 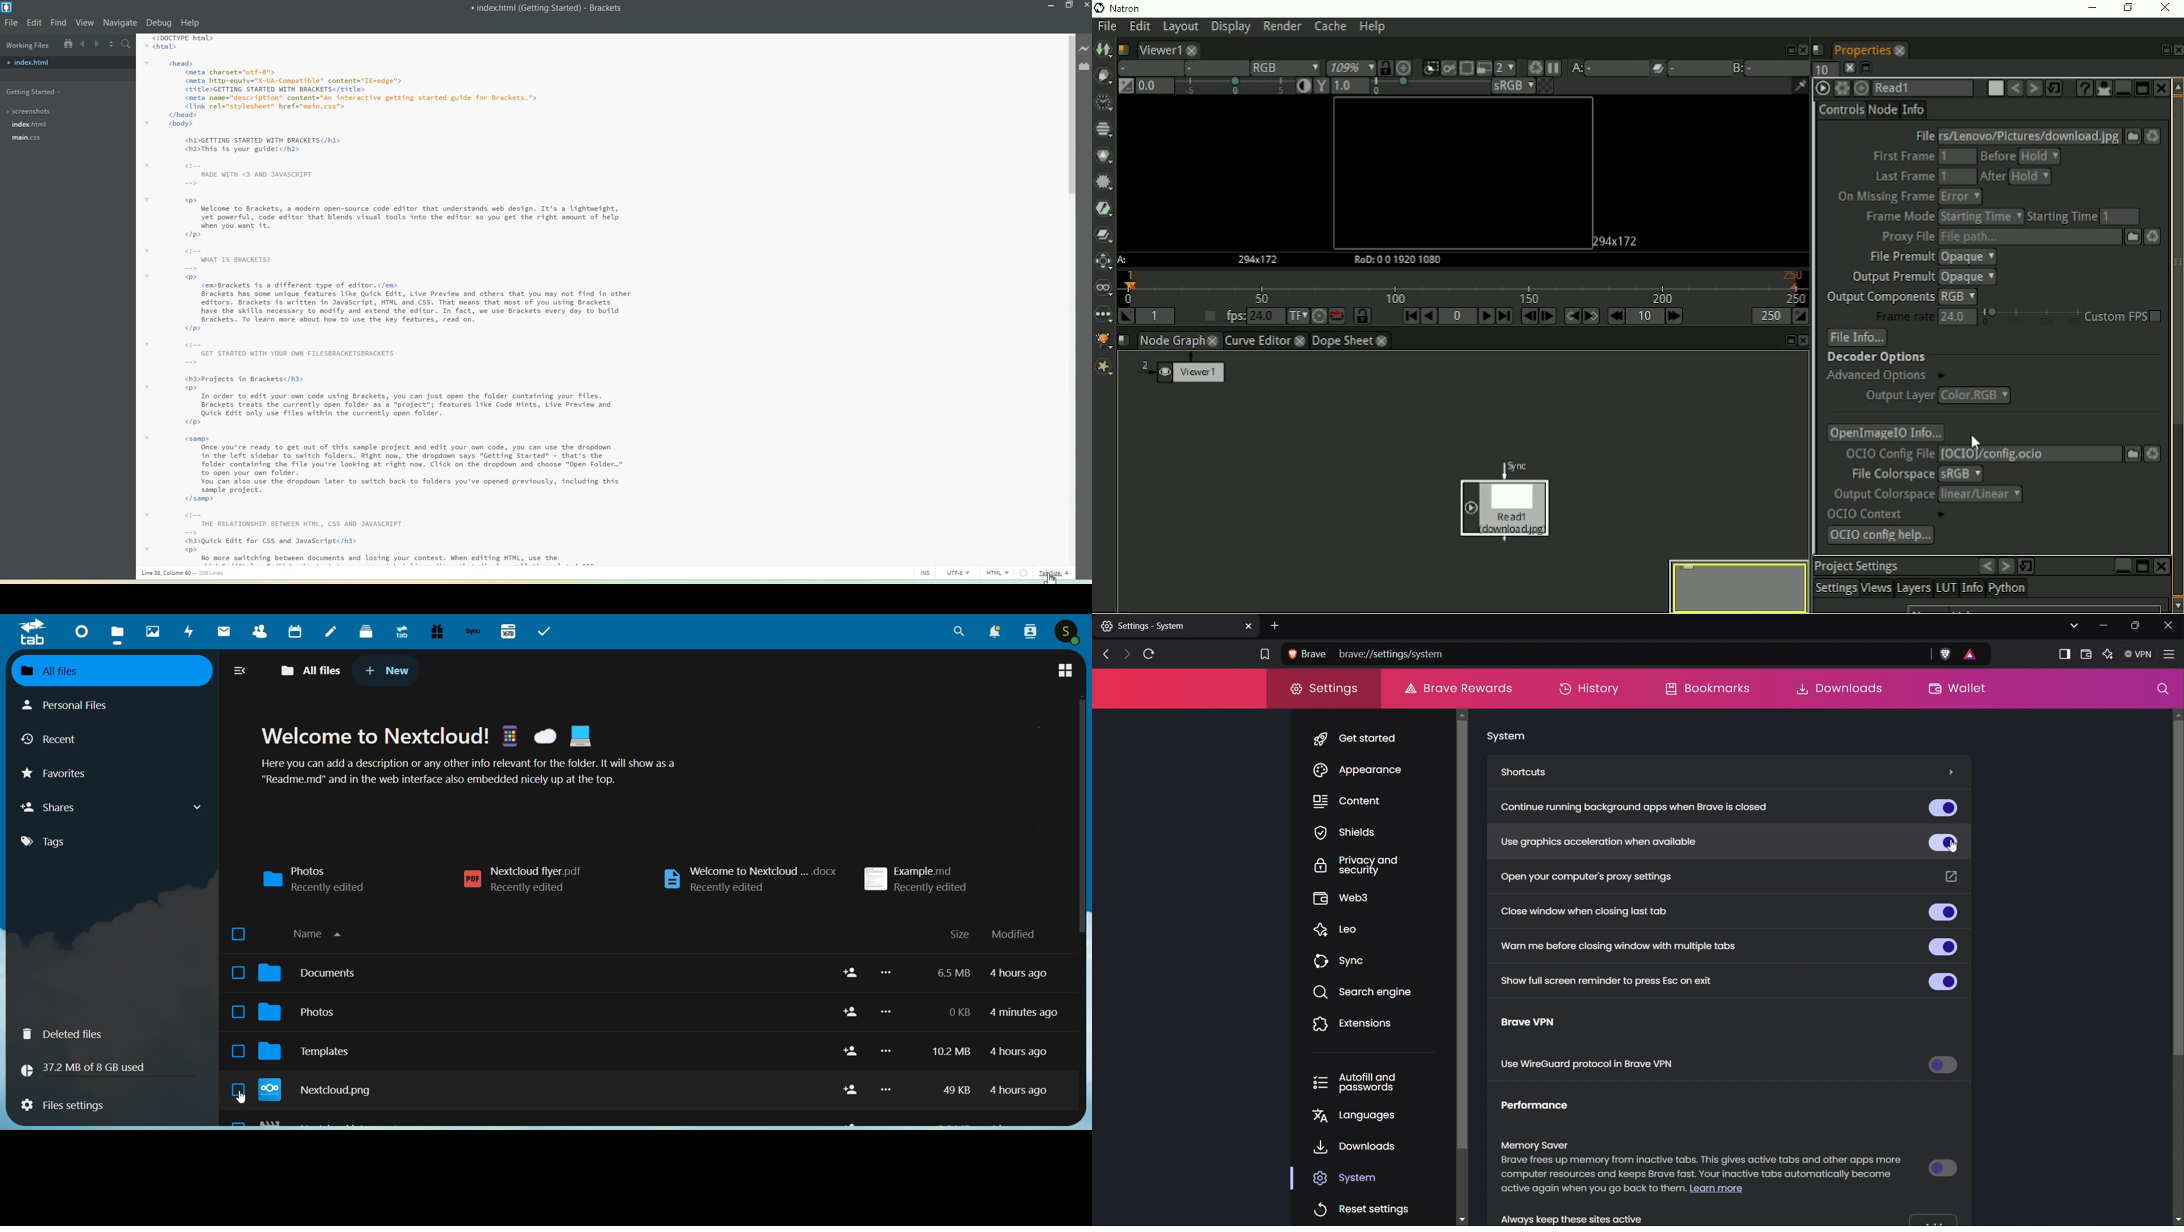 I want to click on notes, so click(x=332, y=631).